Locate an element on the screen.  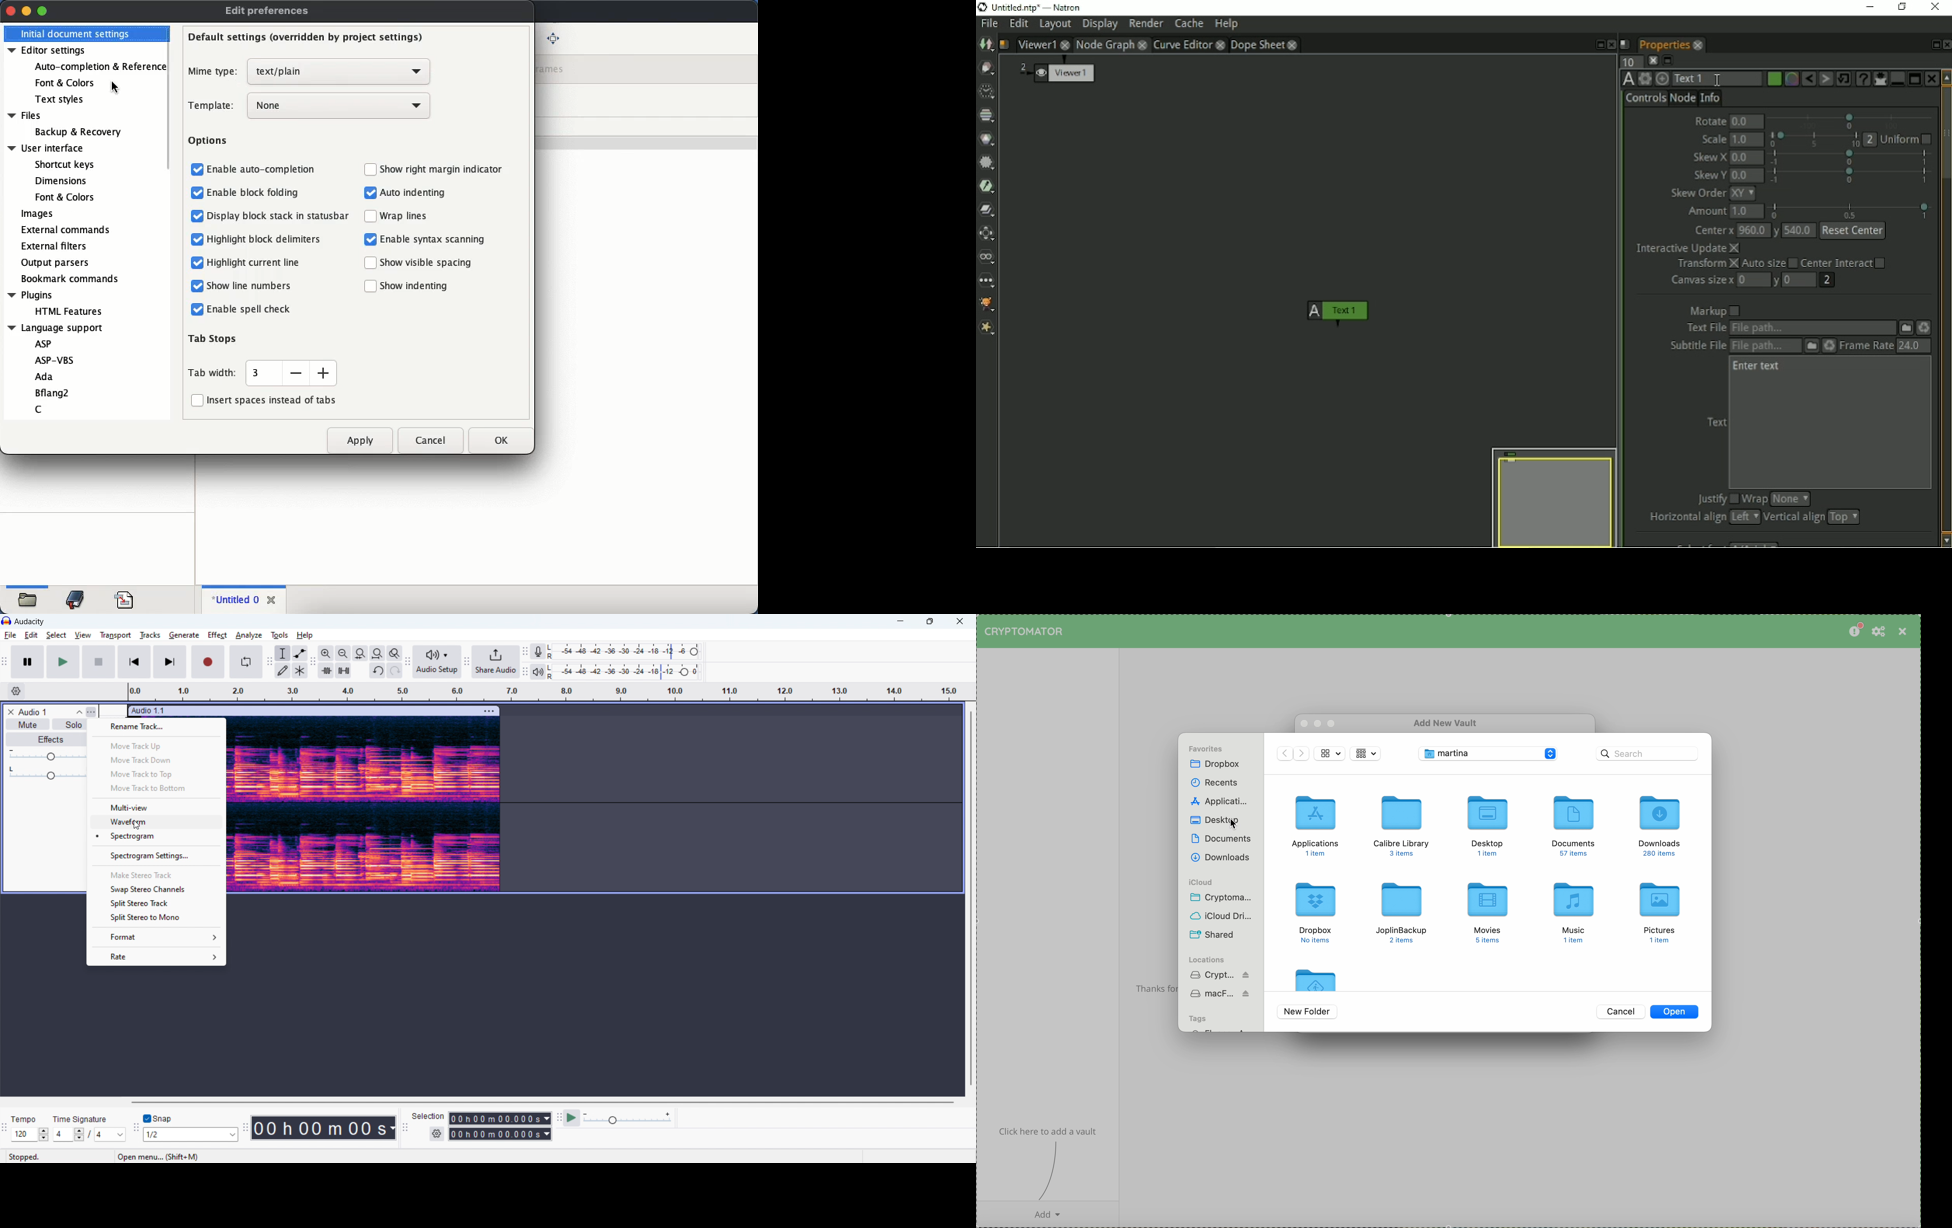
show right margin indicator is located at coordinates (433, 169).